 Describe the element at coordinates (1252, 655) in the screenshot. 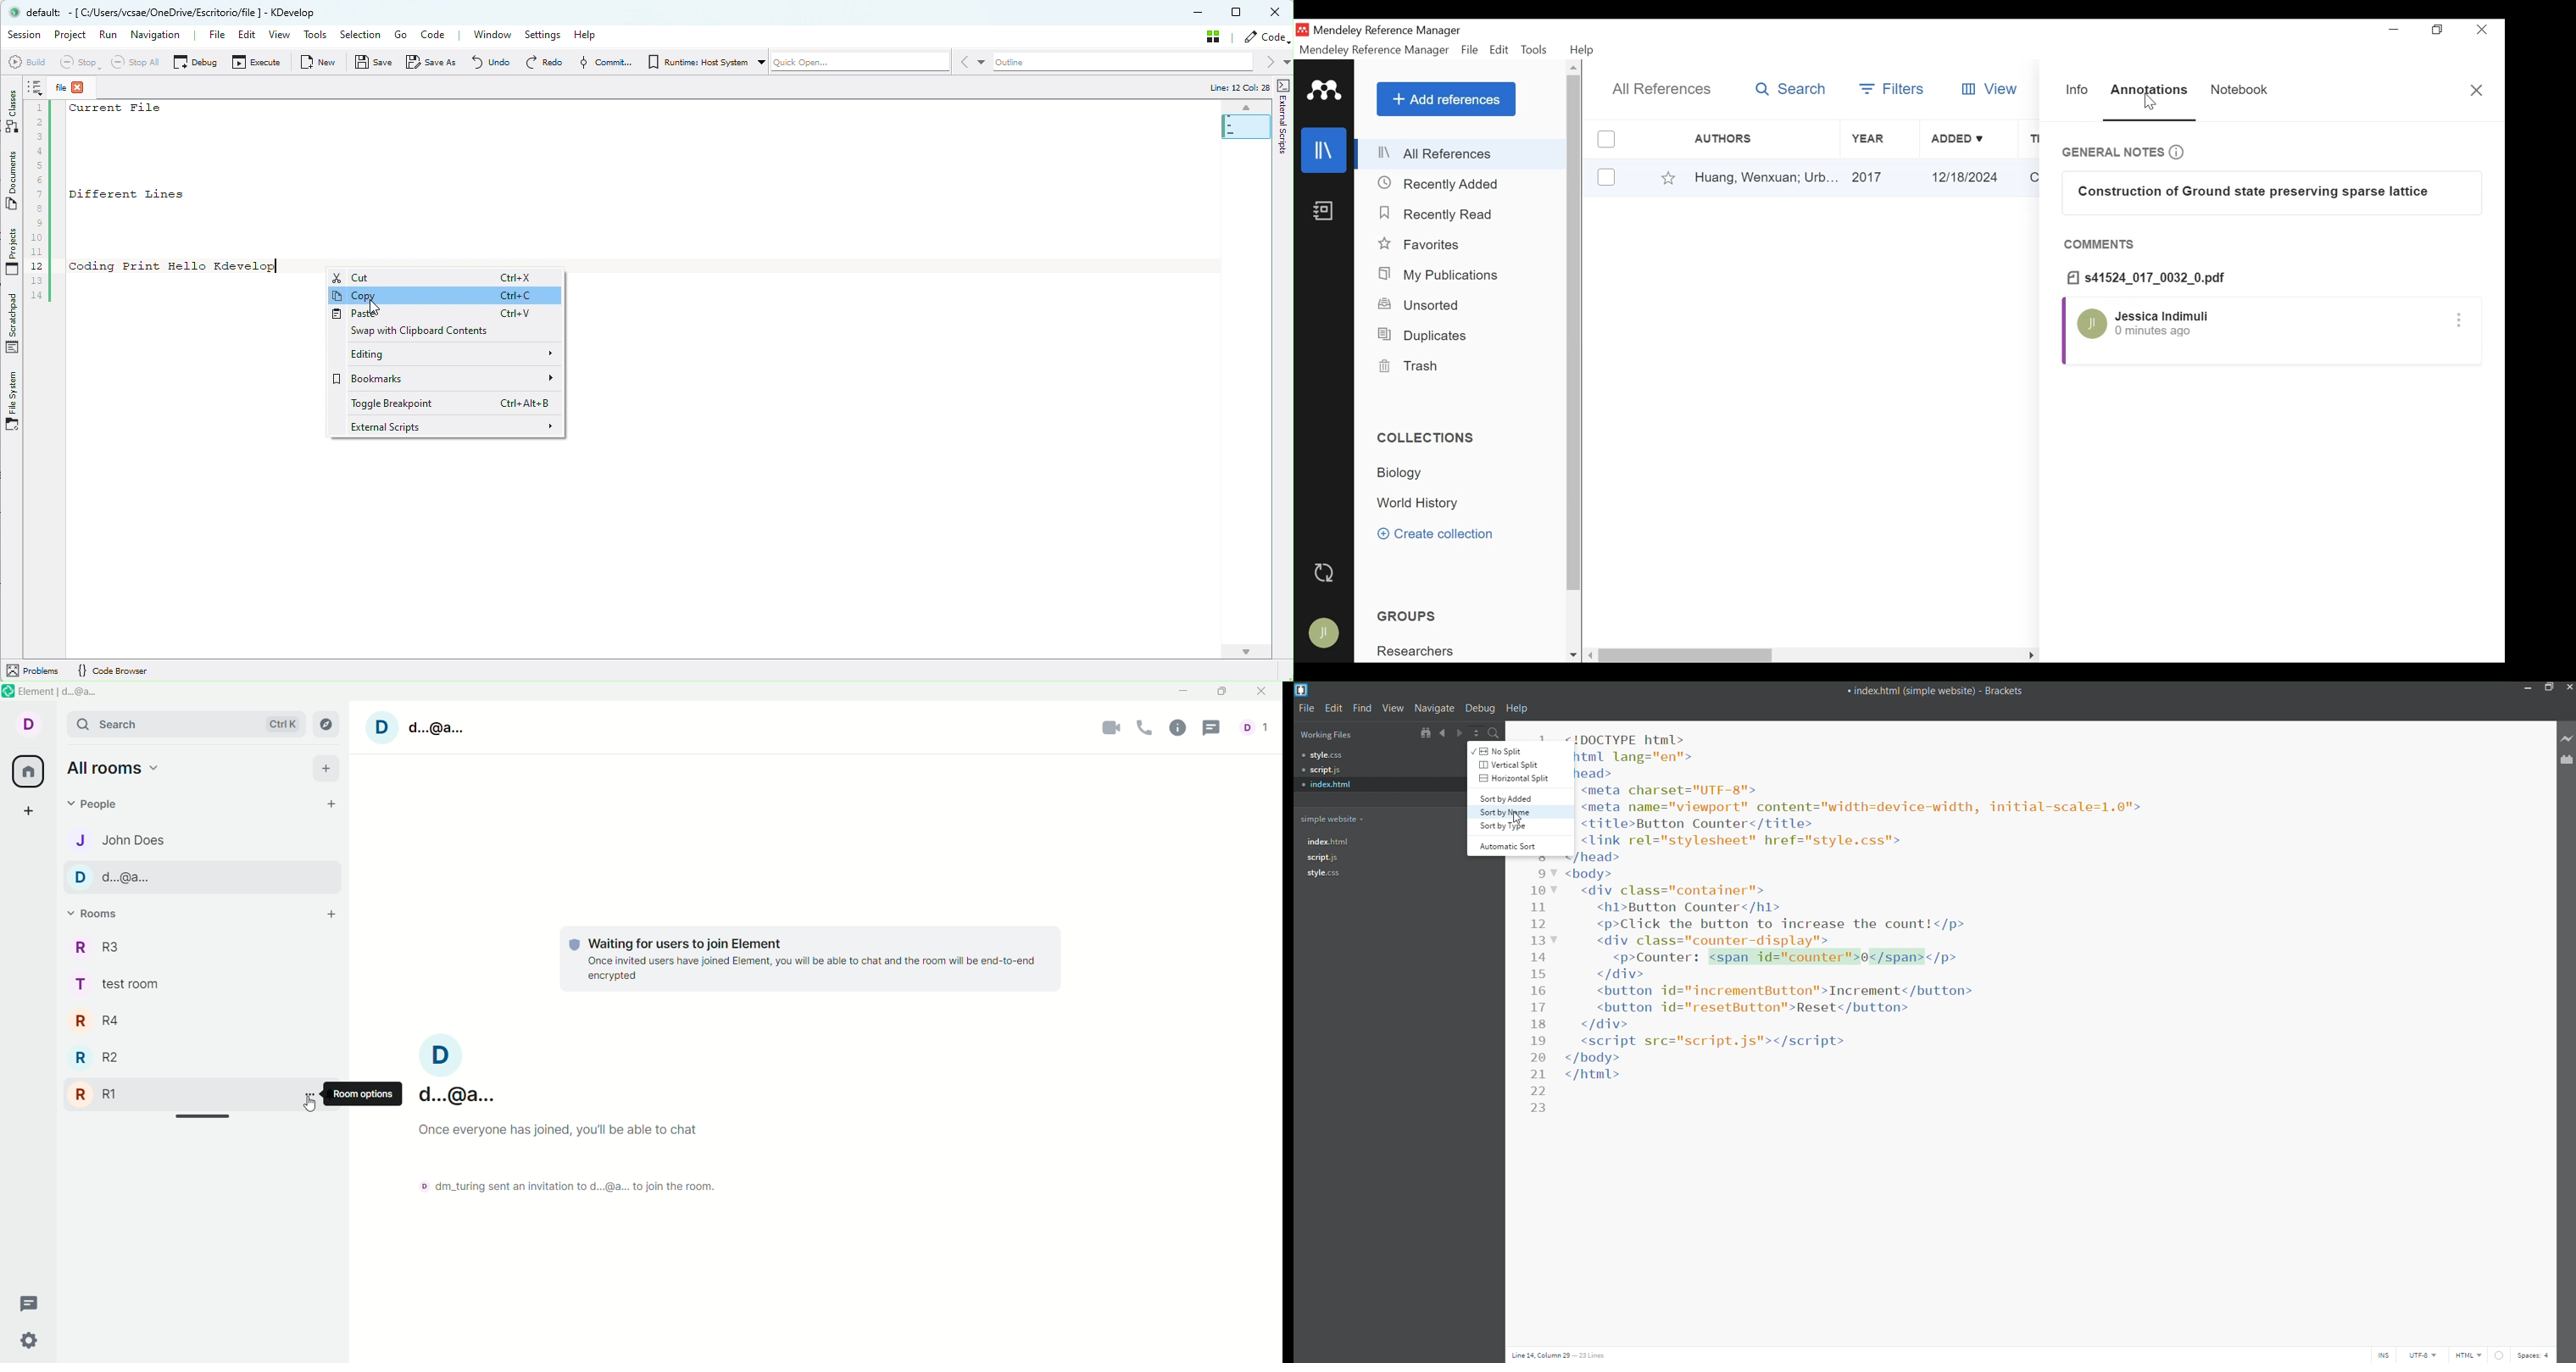

I see `Page Scroll Arrow` at that location.